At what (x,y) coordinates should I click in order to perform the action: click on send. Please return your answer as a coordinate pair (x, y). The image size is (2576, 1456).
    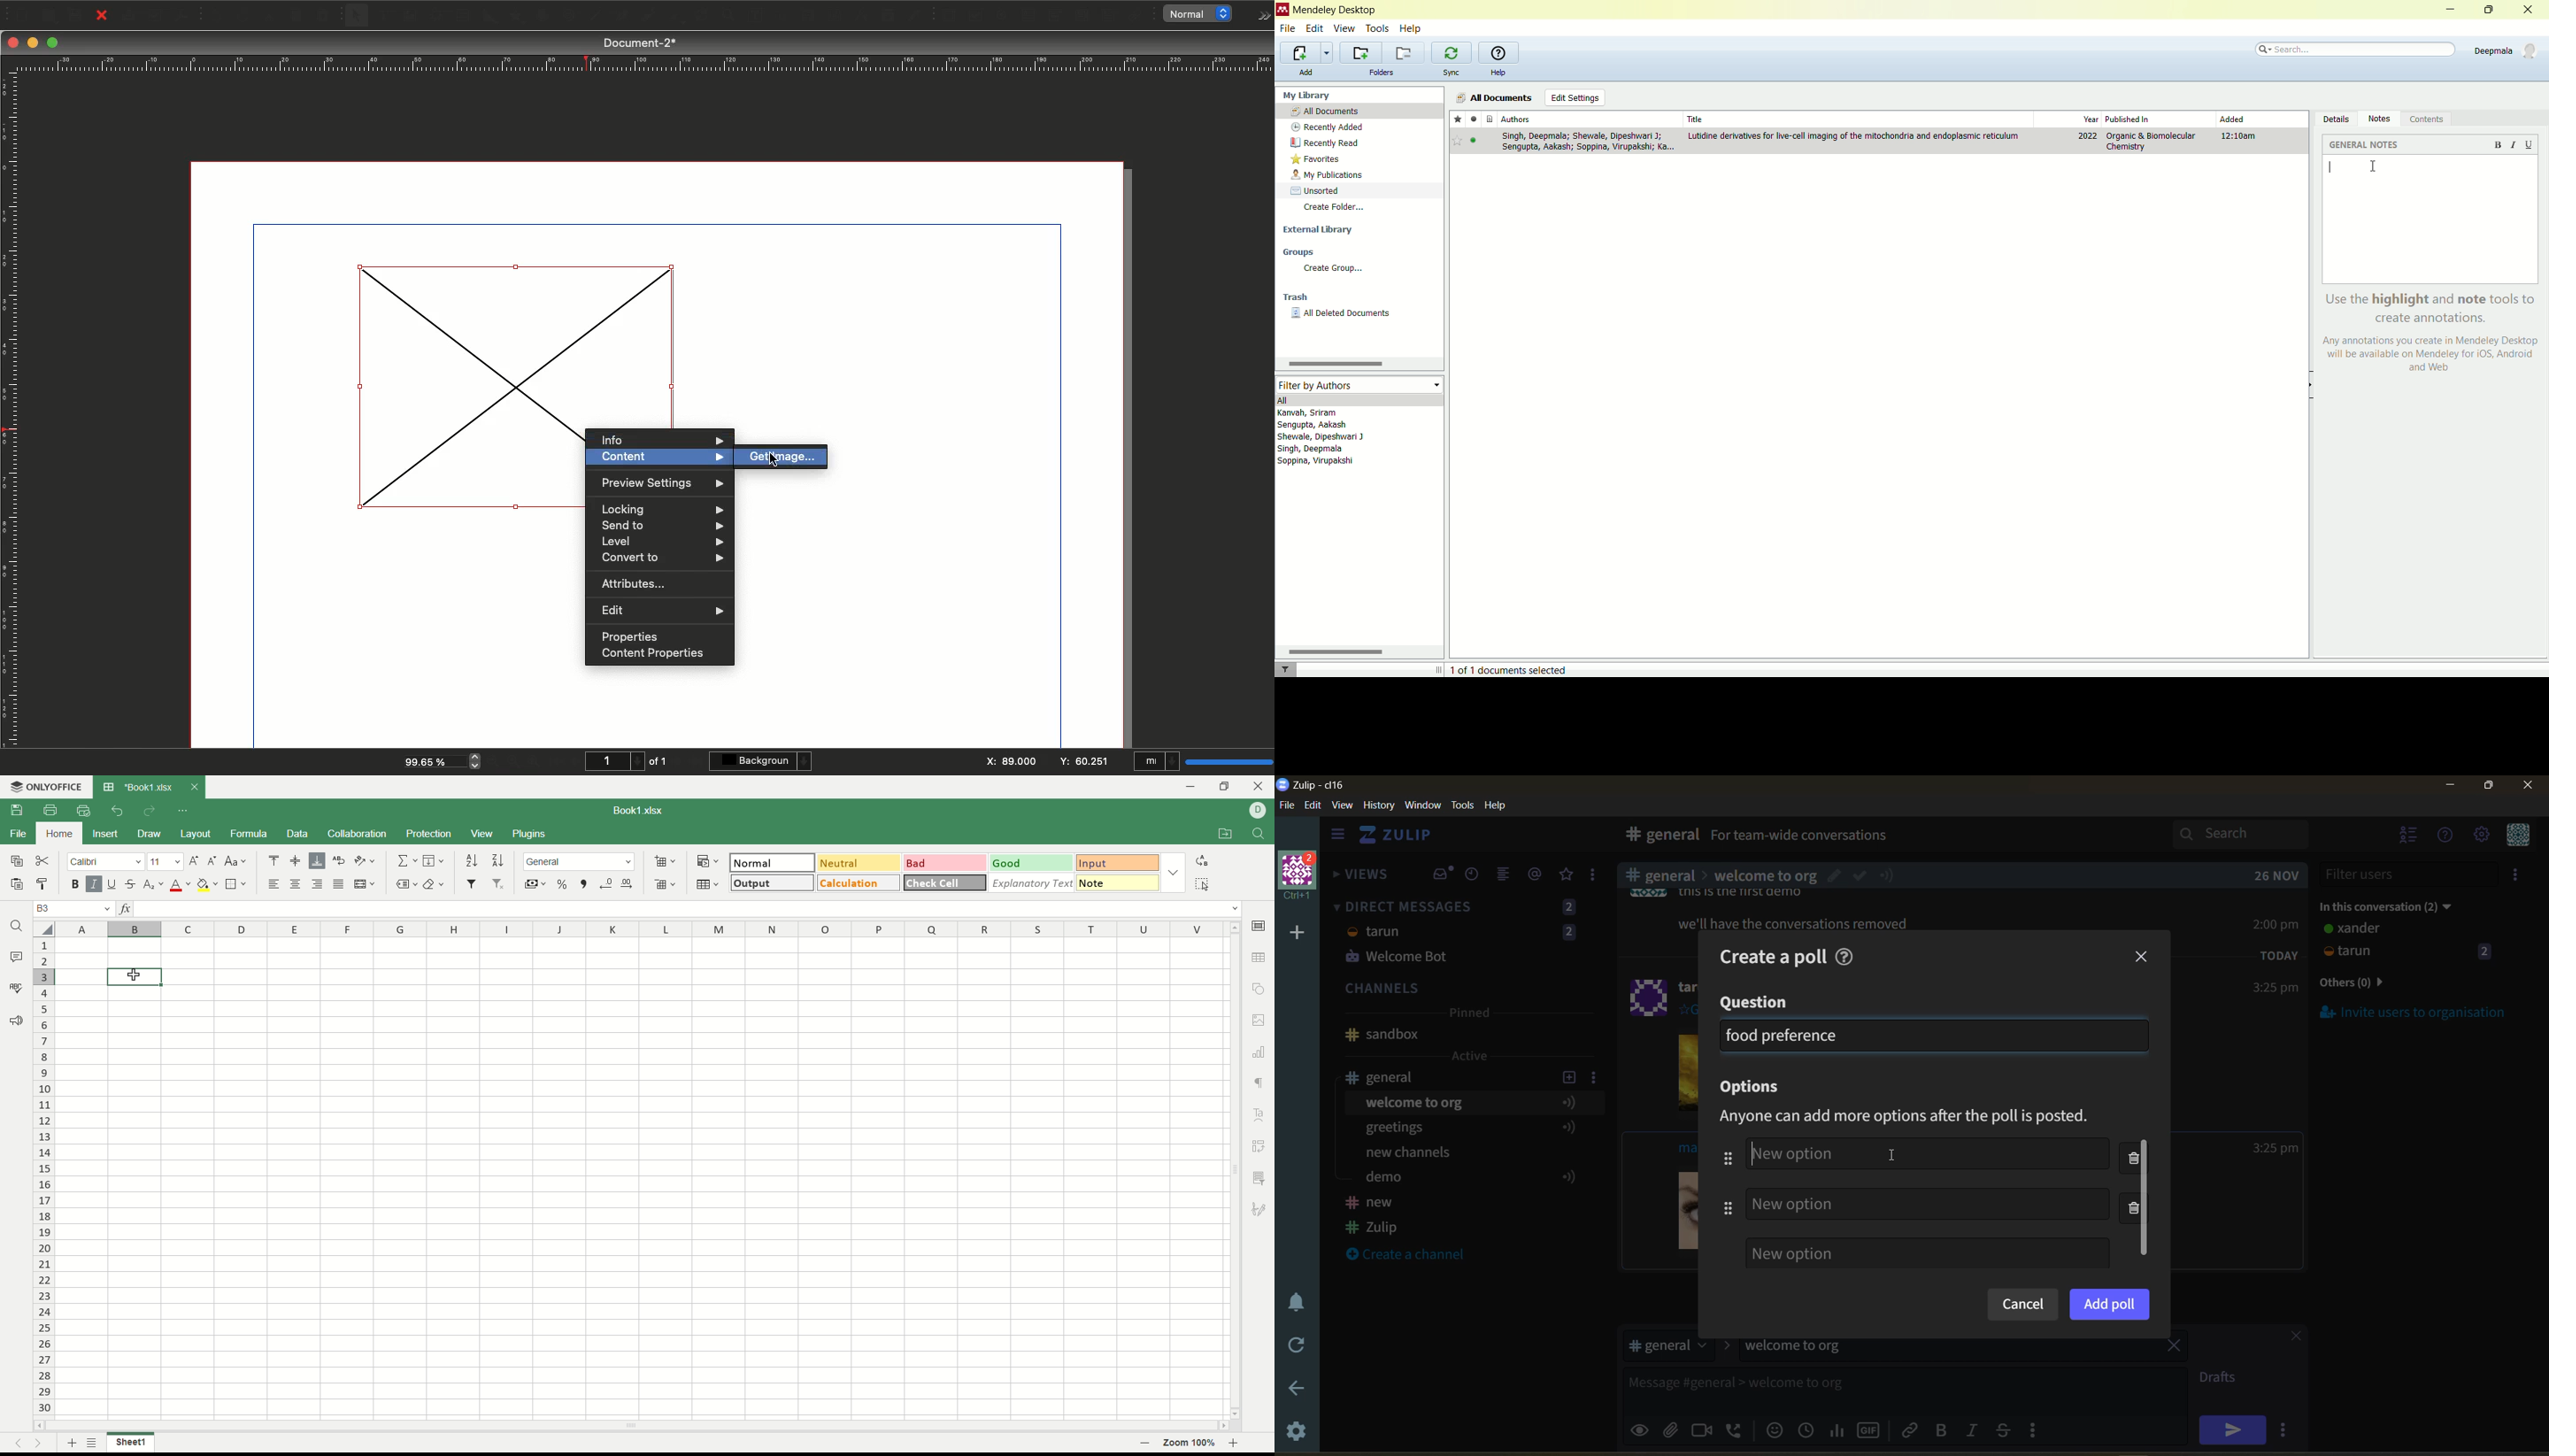
    Looking at the image, I should click on (2232, 1430).